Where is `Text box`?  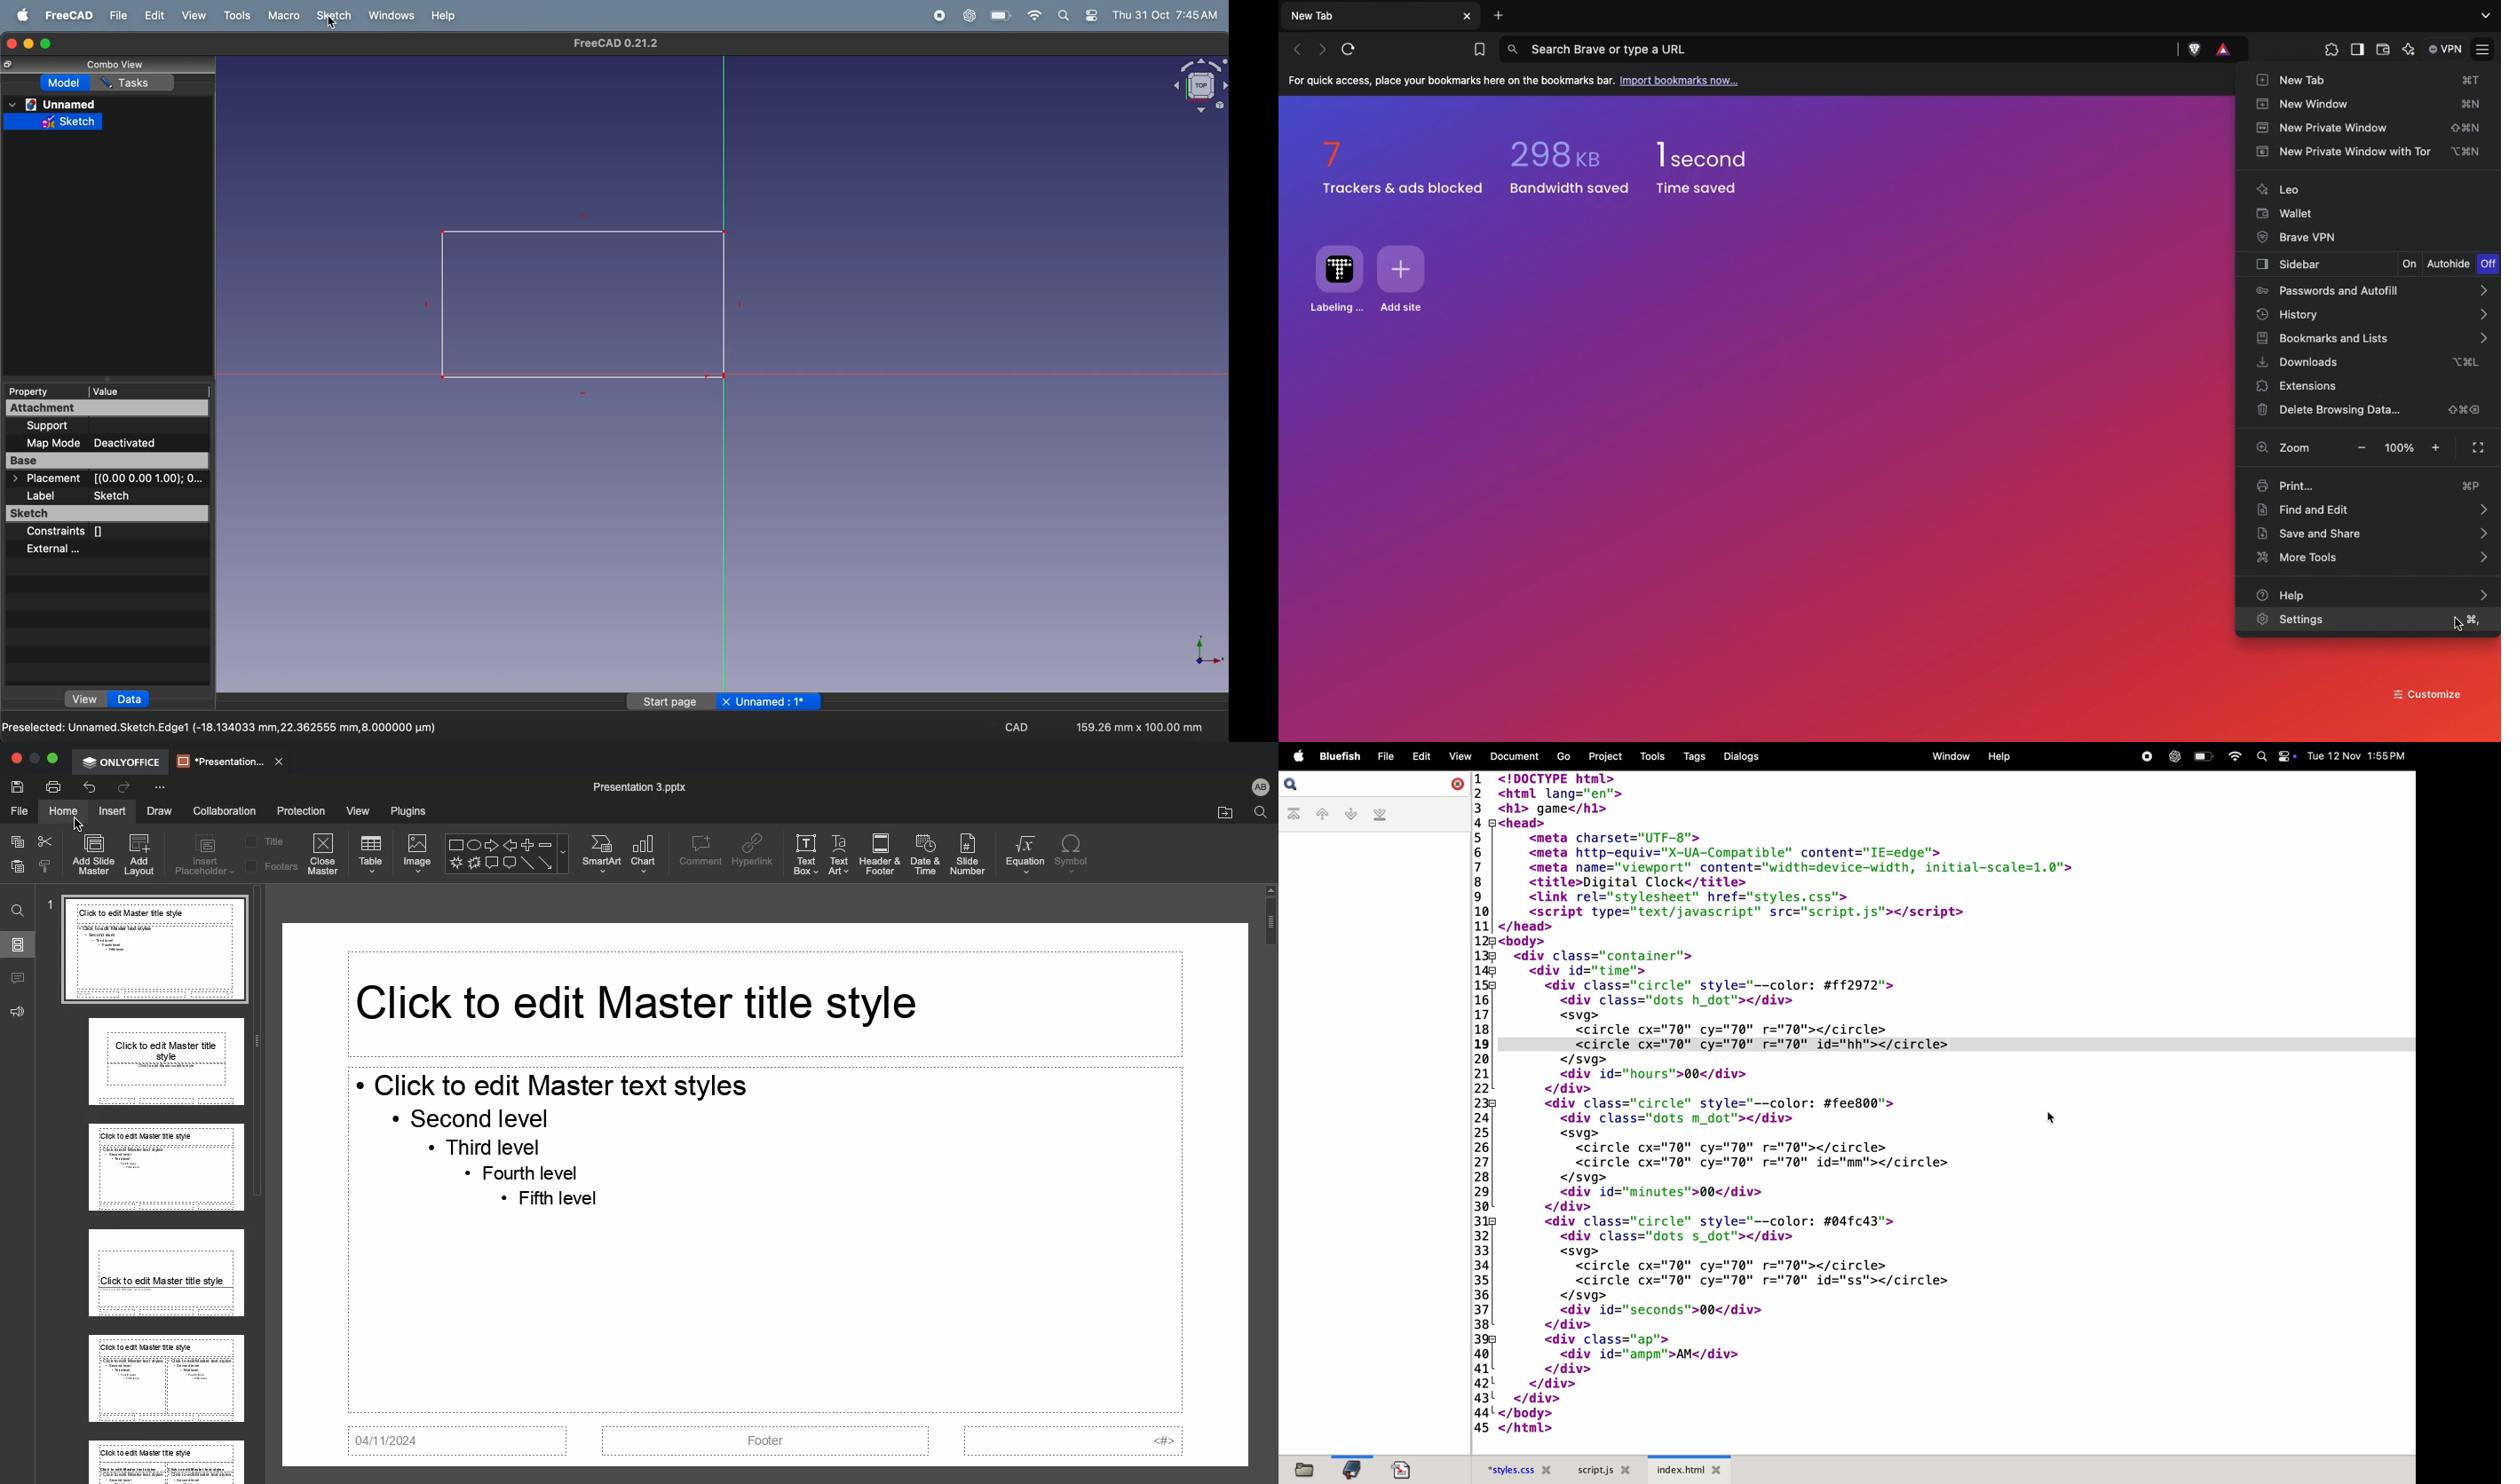
Text box is located at coordinates (802, 855).